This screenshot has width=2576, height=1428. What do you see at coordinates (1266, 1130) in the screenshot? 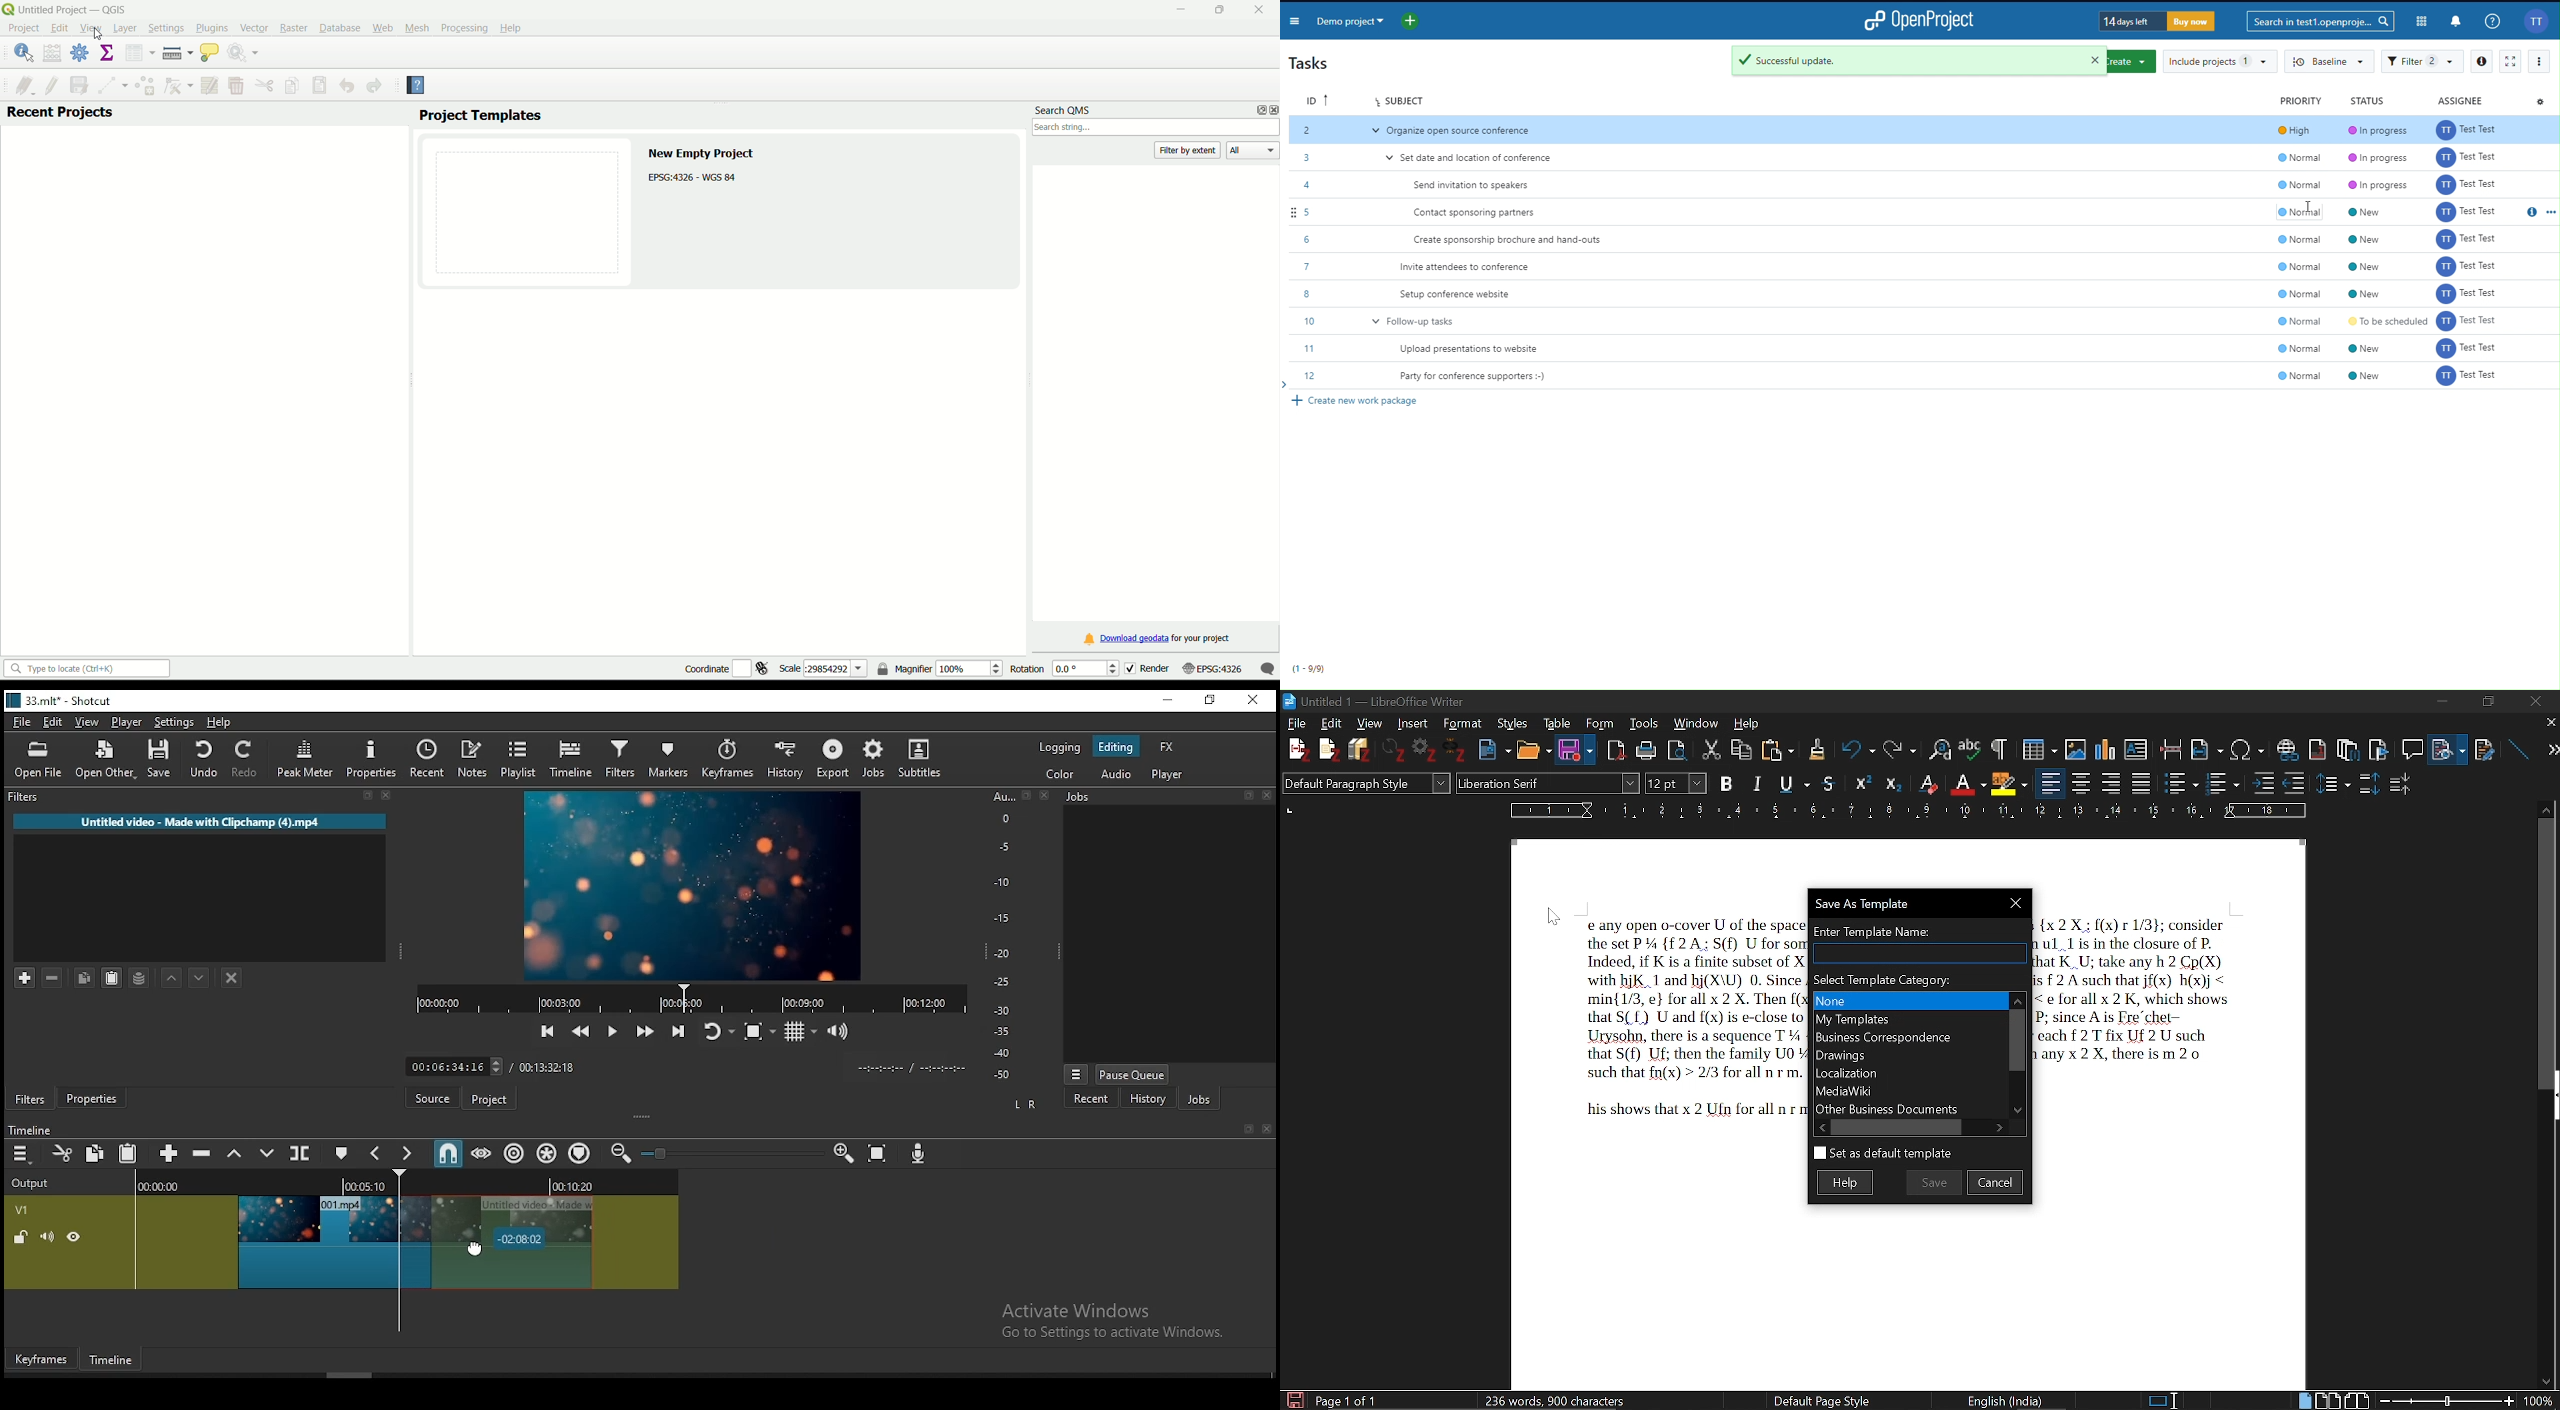
I see `` at bounding box center [1266, 1130].